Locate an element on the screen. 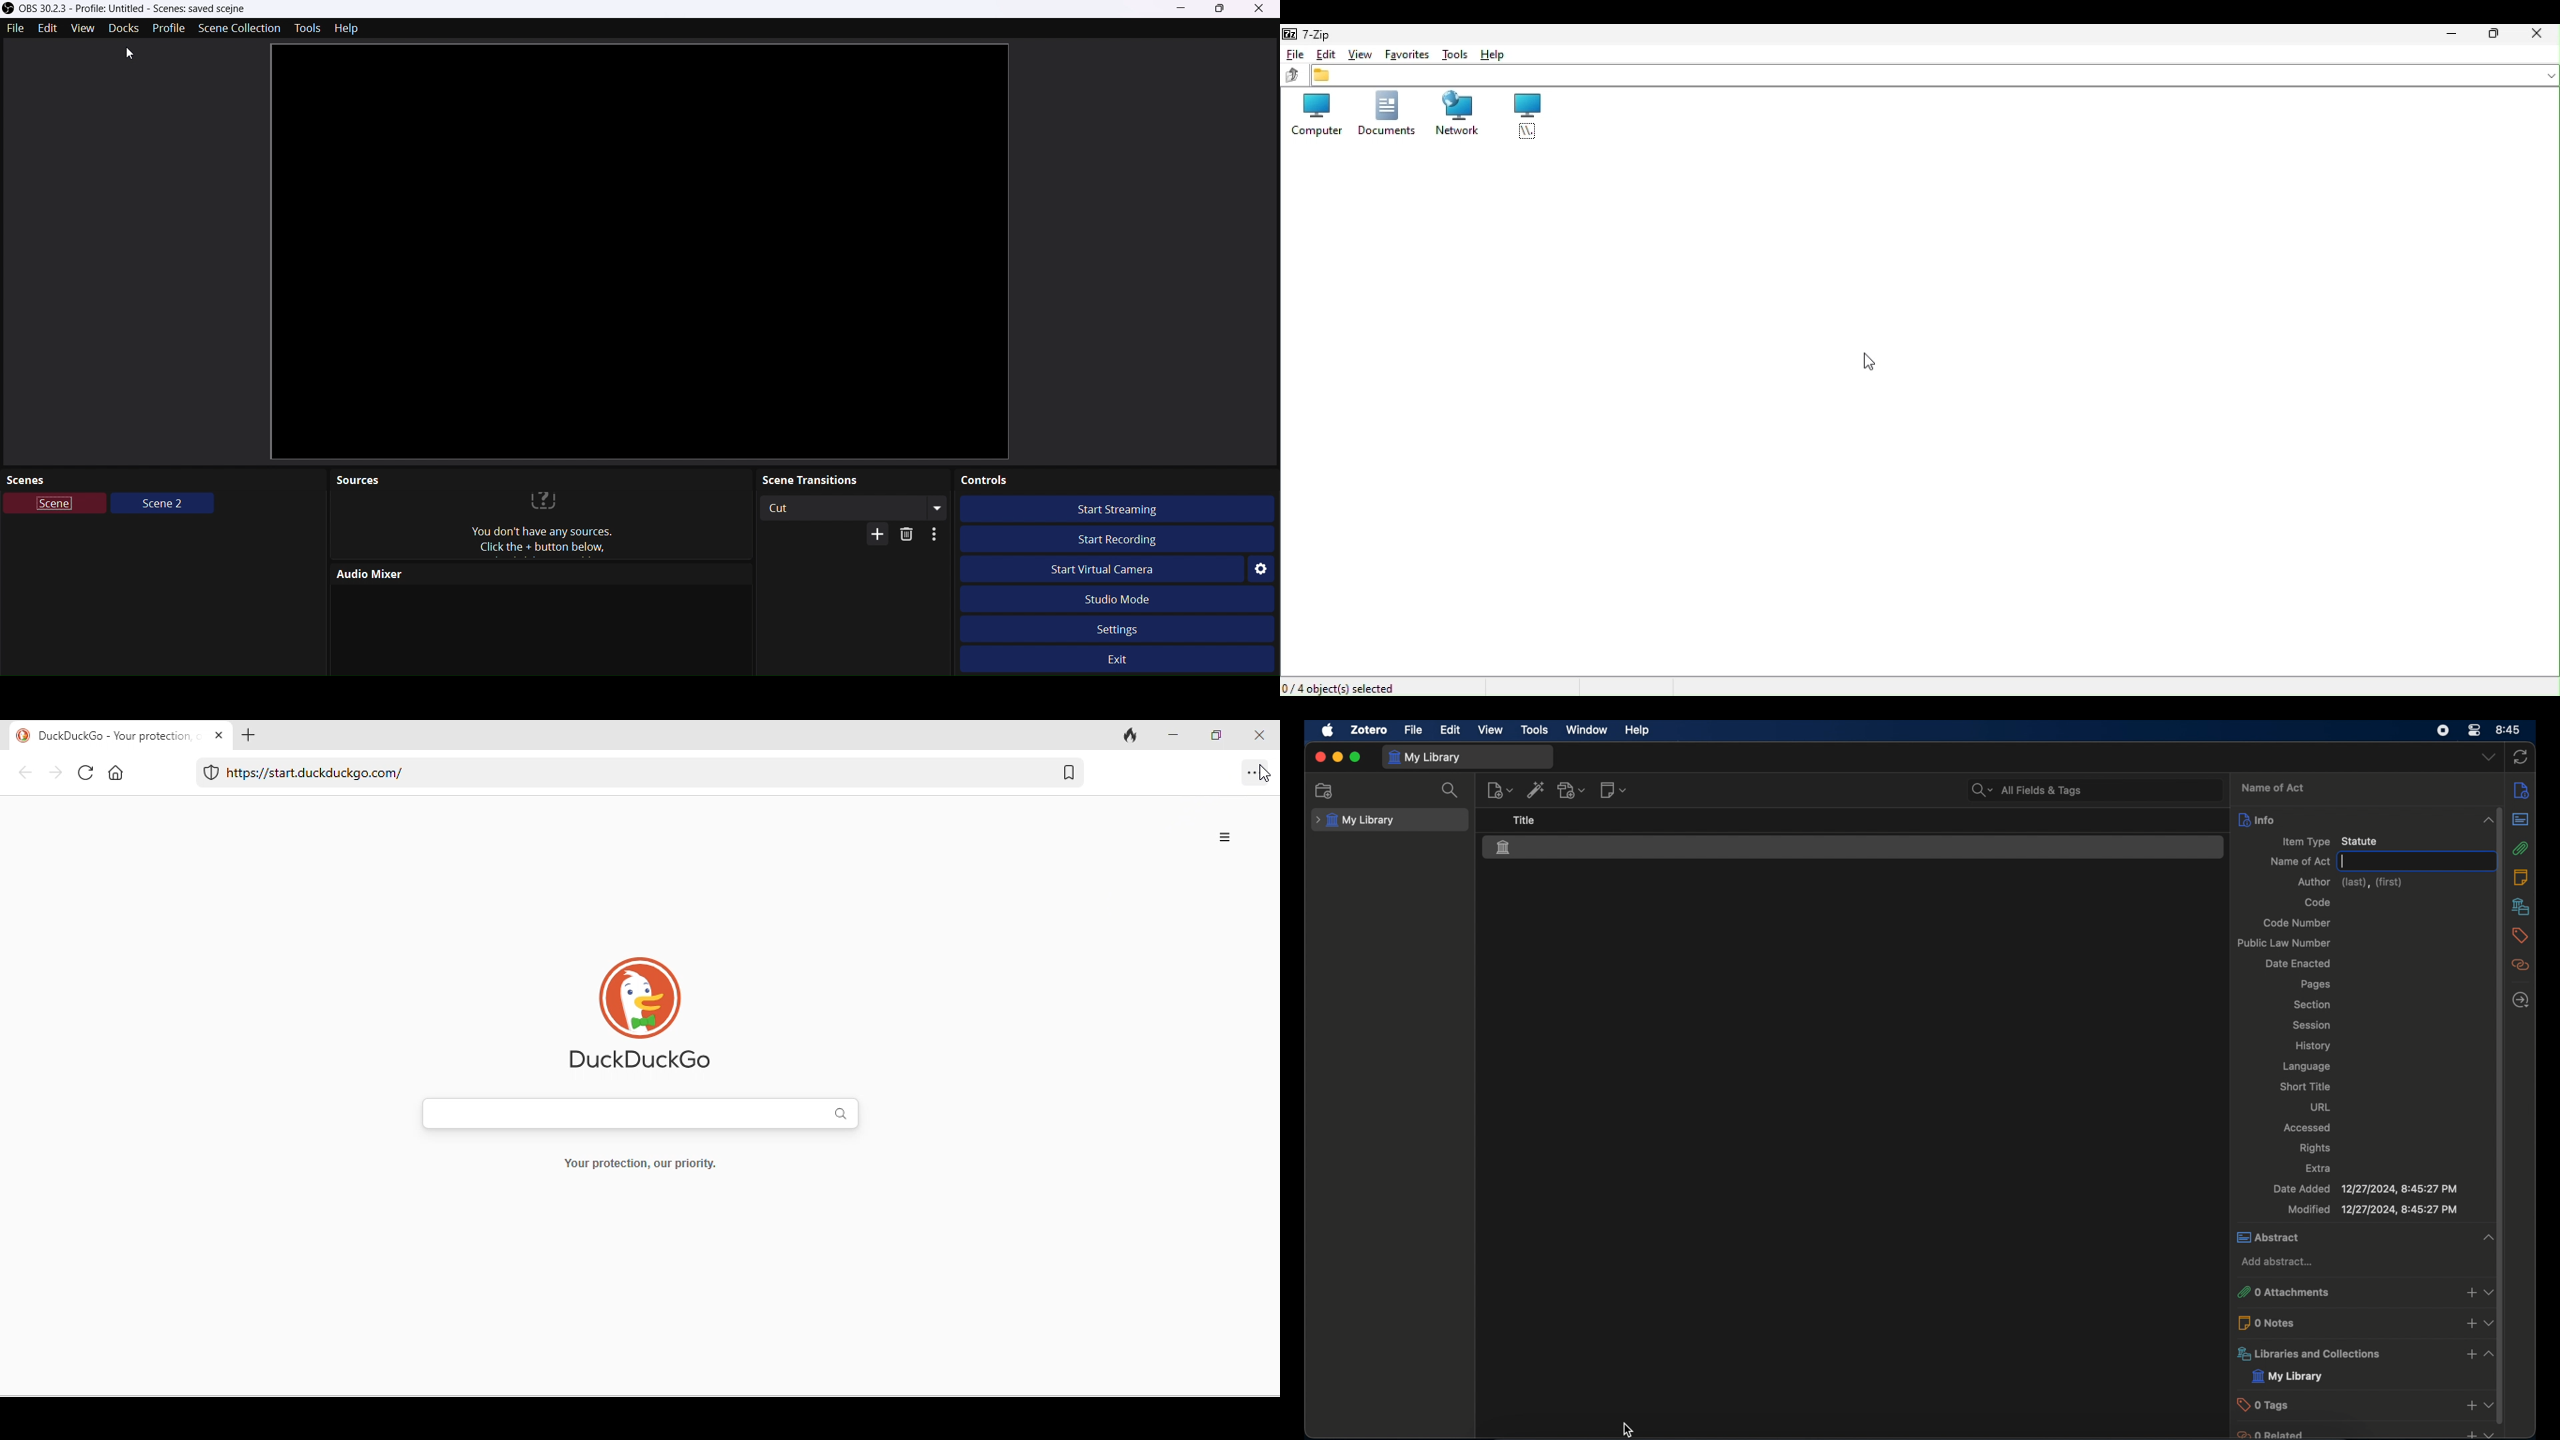 This screenshot has width=2576, height=1456. language is located at coordinates (2307, 1066).